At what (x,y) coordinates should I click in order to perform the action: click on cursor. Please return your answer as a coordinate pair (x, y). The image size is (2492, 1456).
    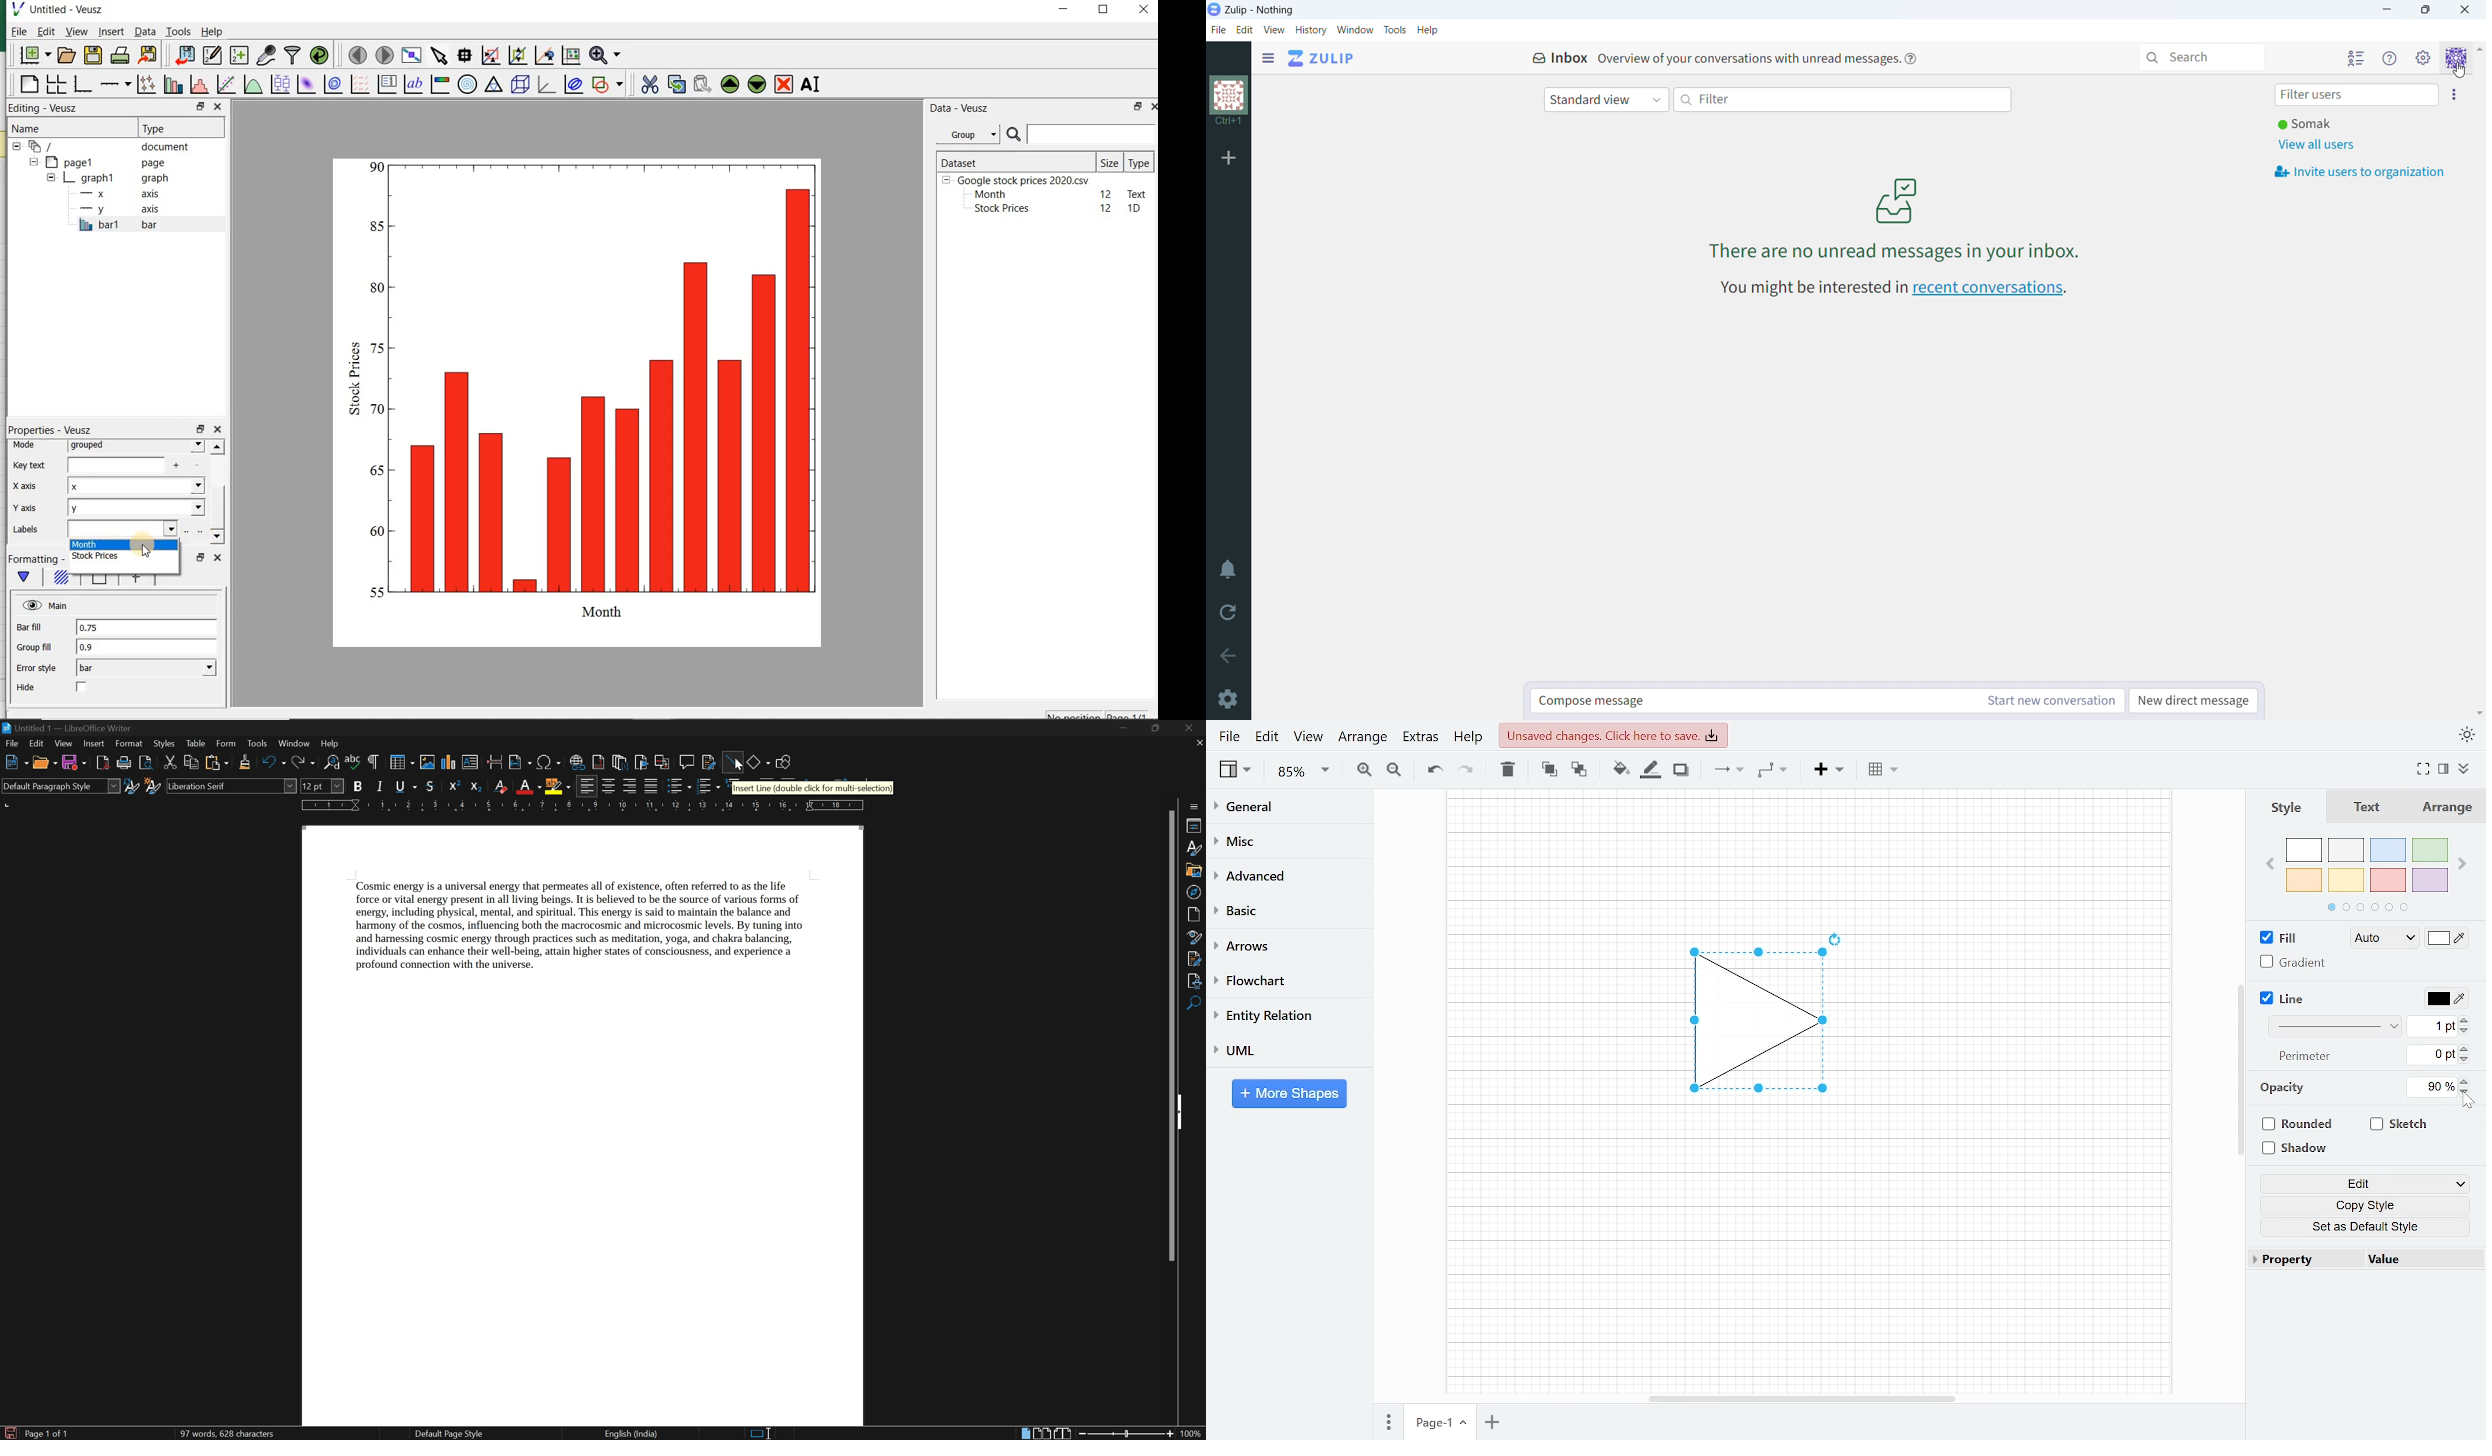
    Looking at the image, I should click on (2470, 1103).